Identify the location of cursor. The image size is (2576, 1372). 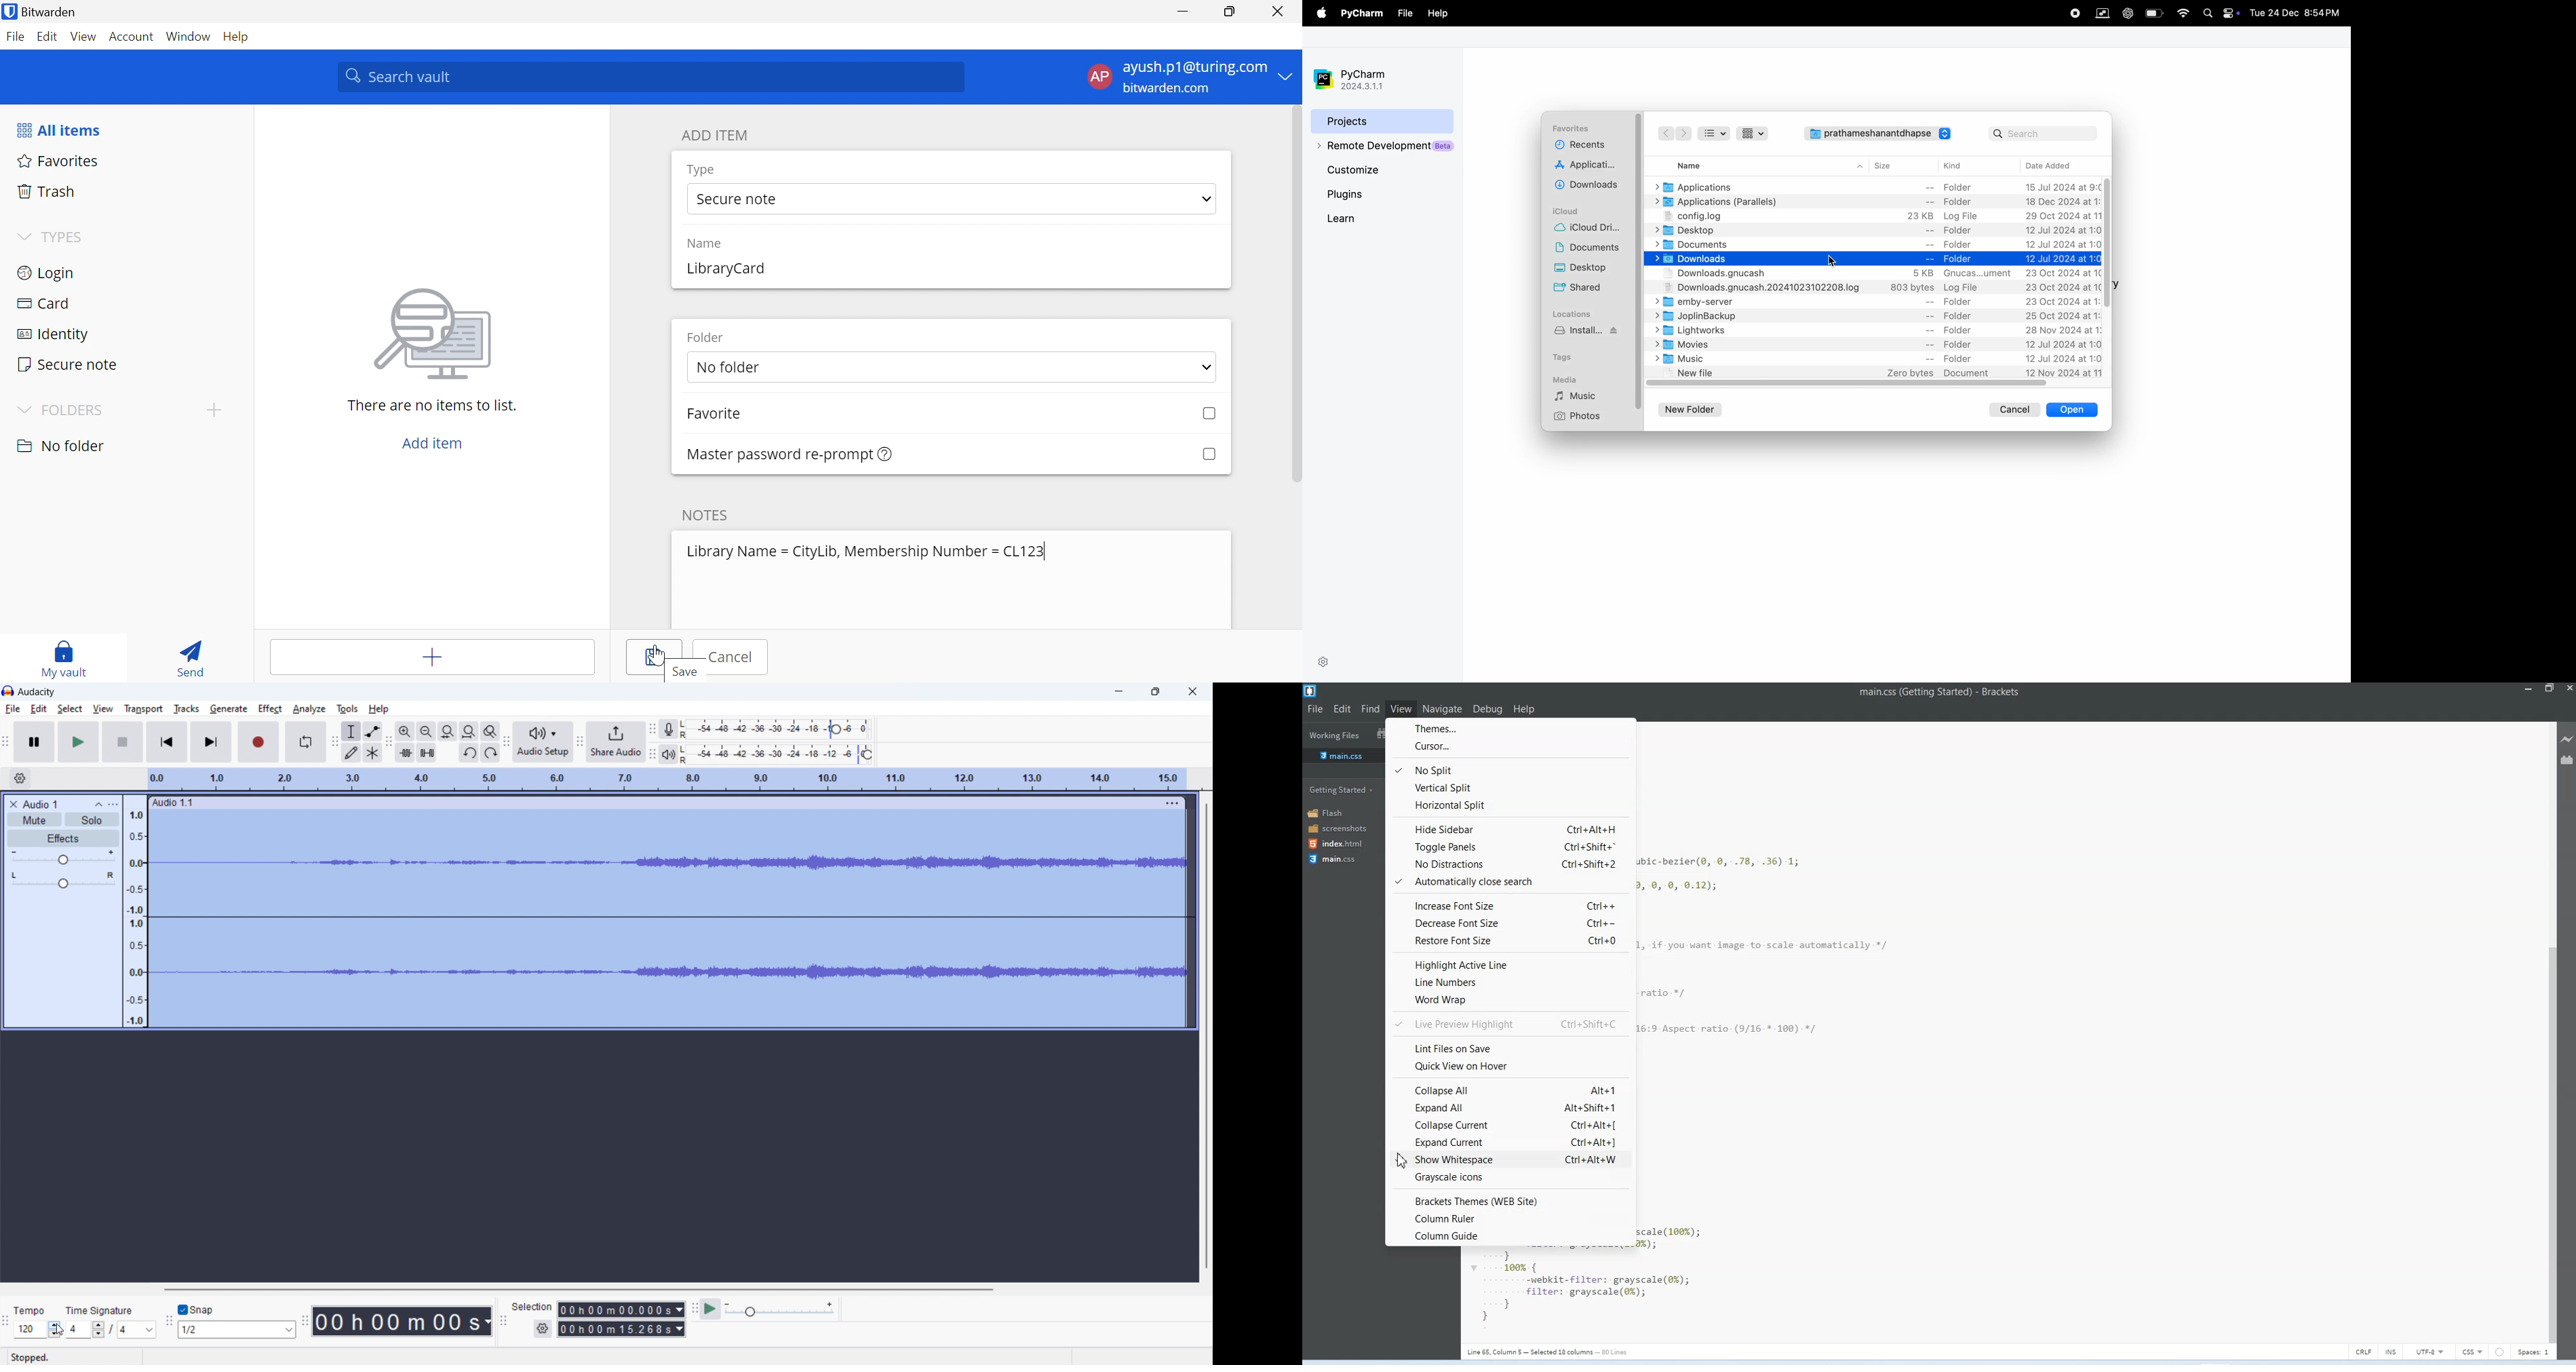
(1833, 258).